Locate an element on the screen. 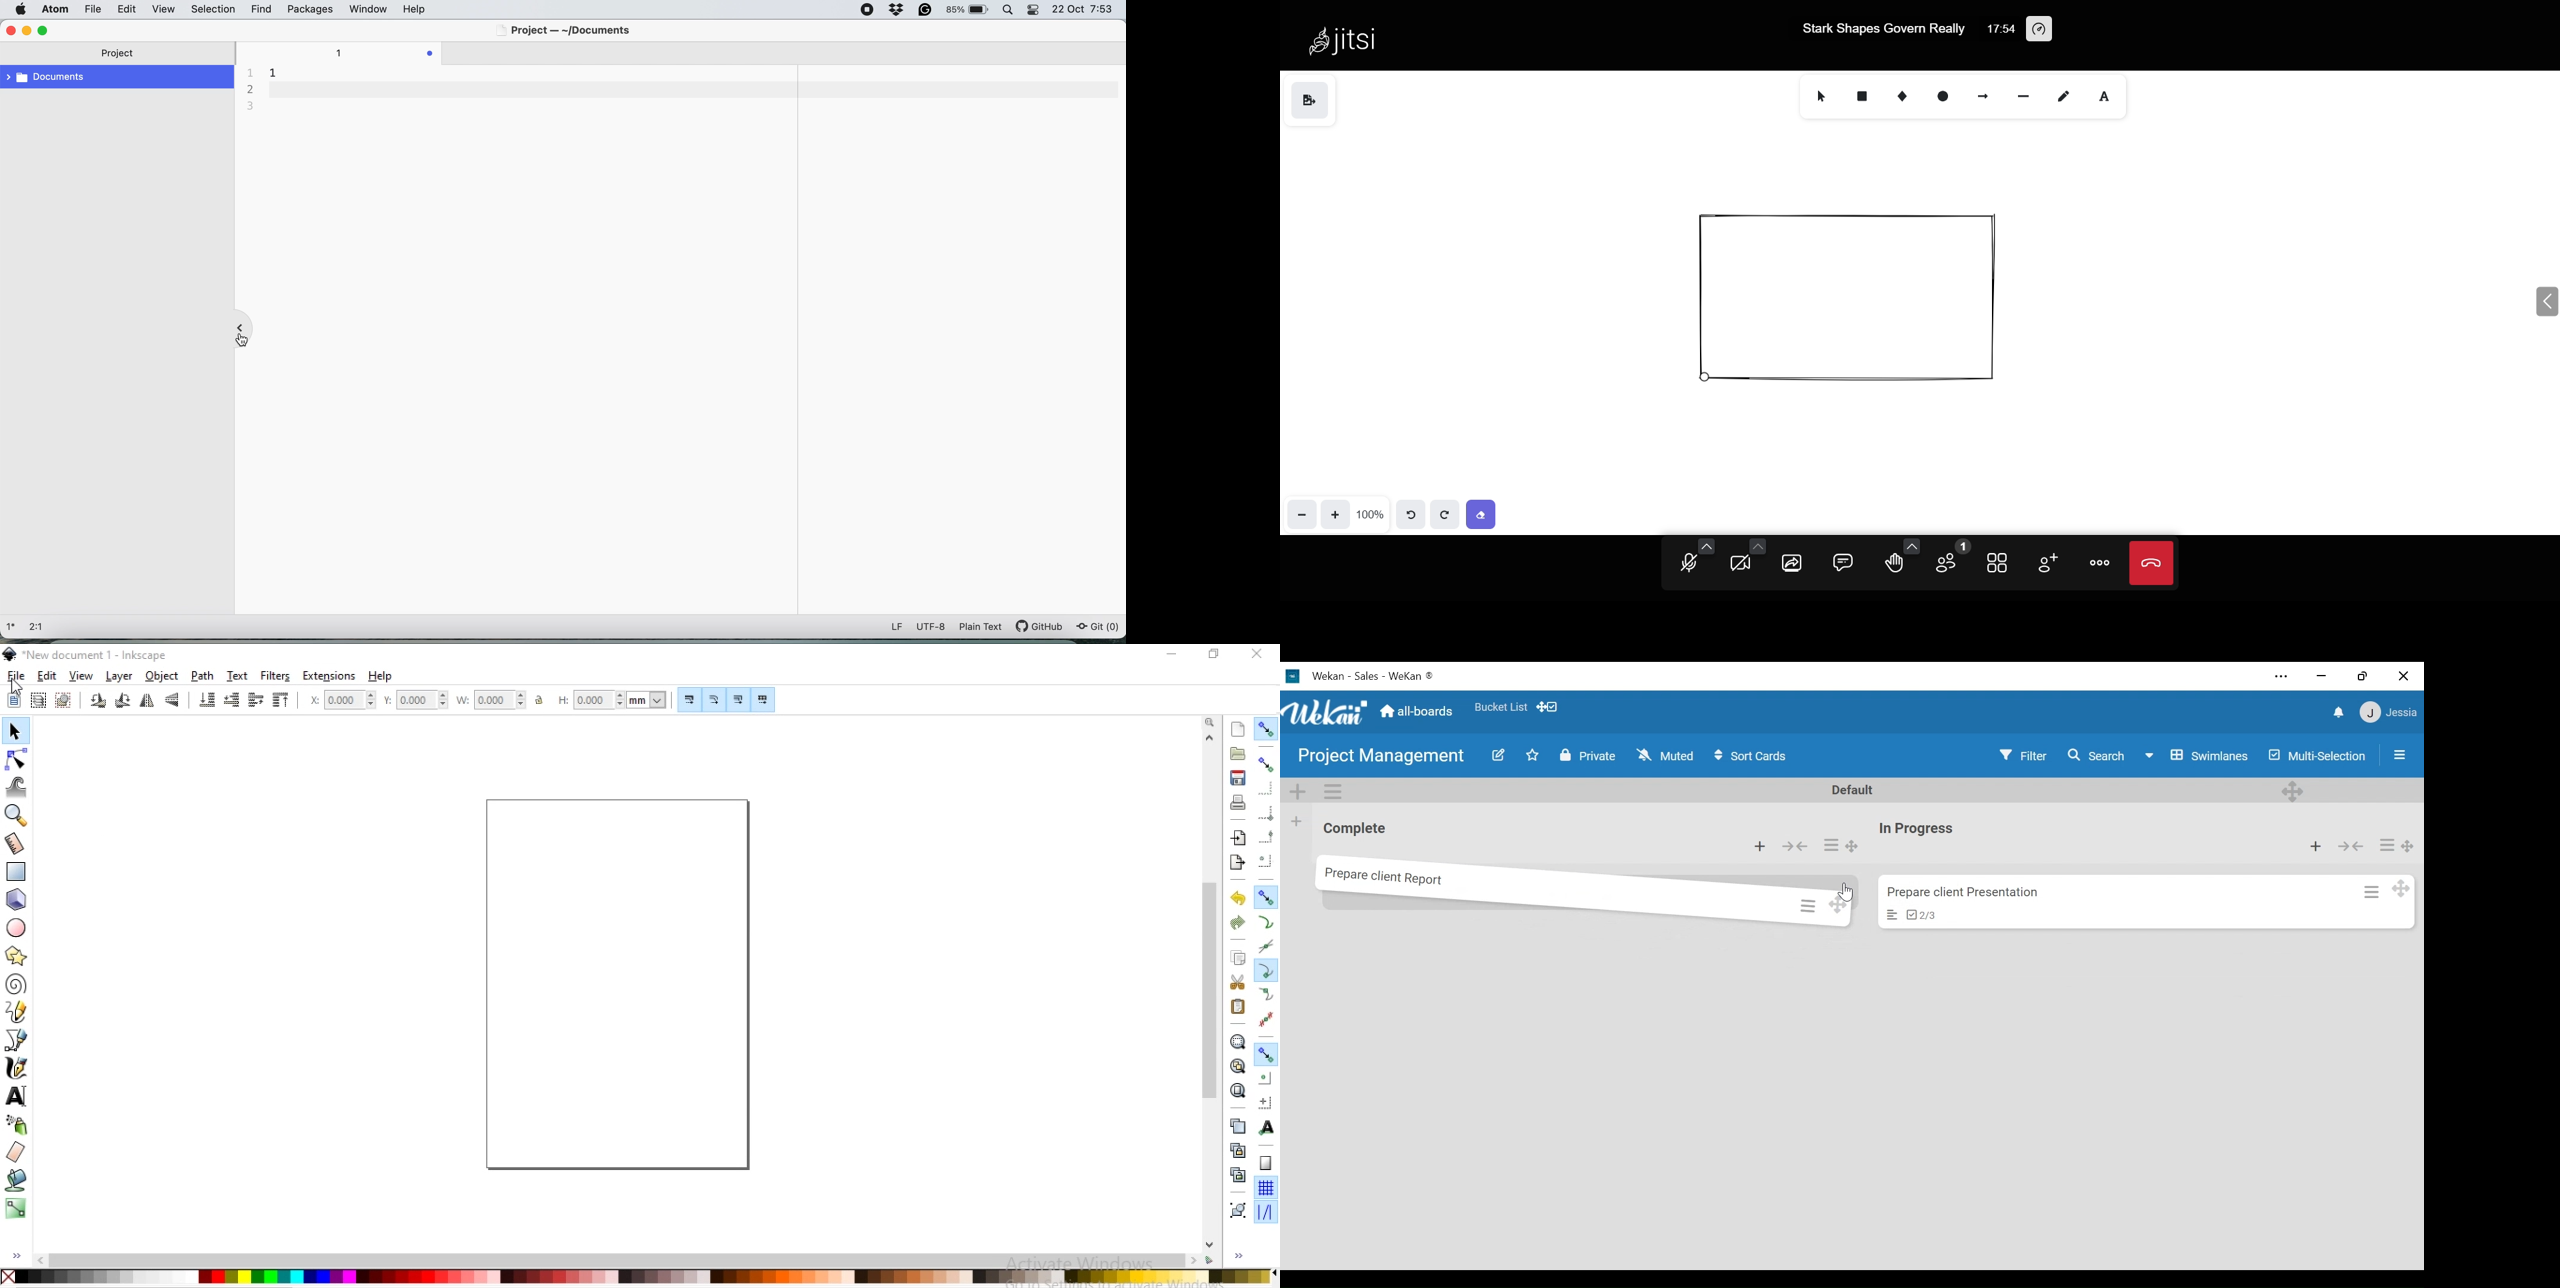 This screenshot has width=2576, height=1288. cursor is located at coordinates (240, 340).